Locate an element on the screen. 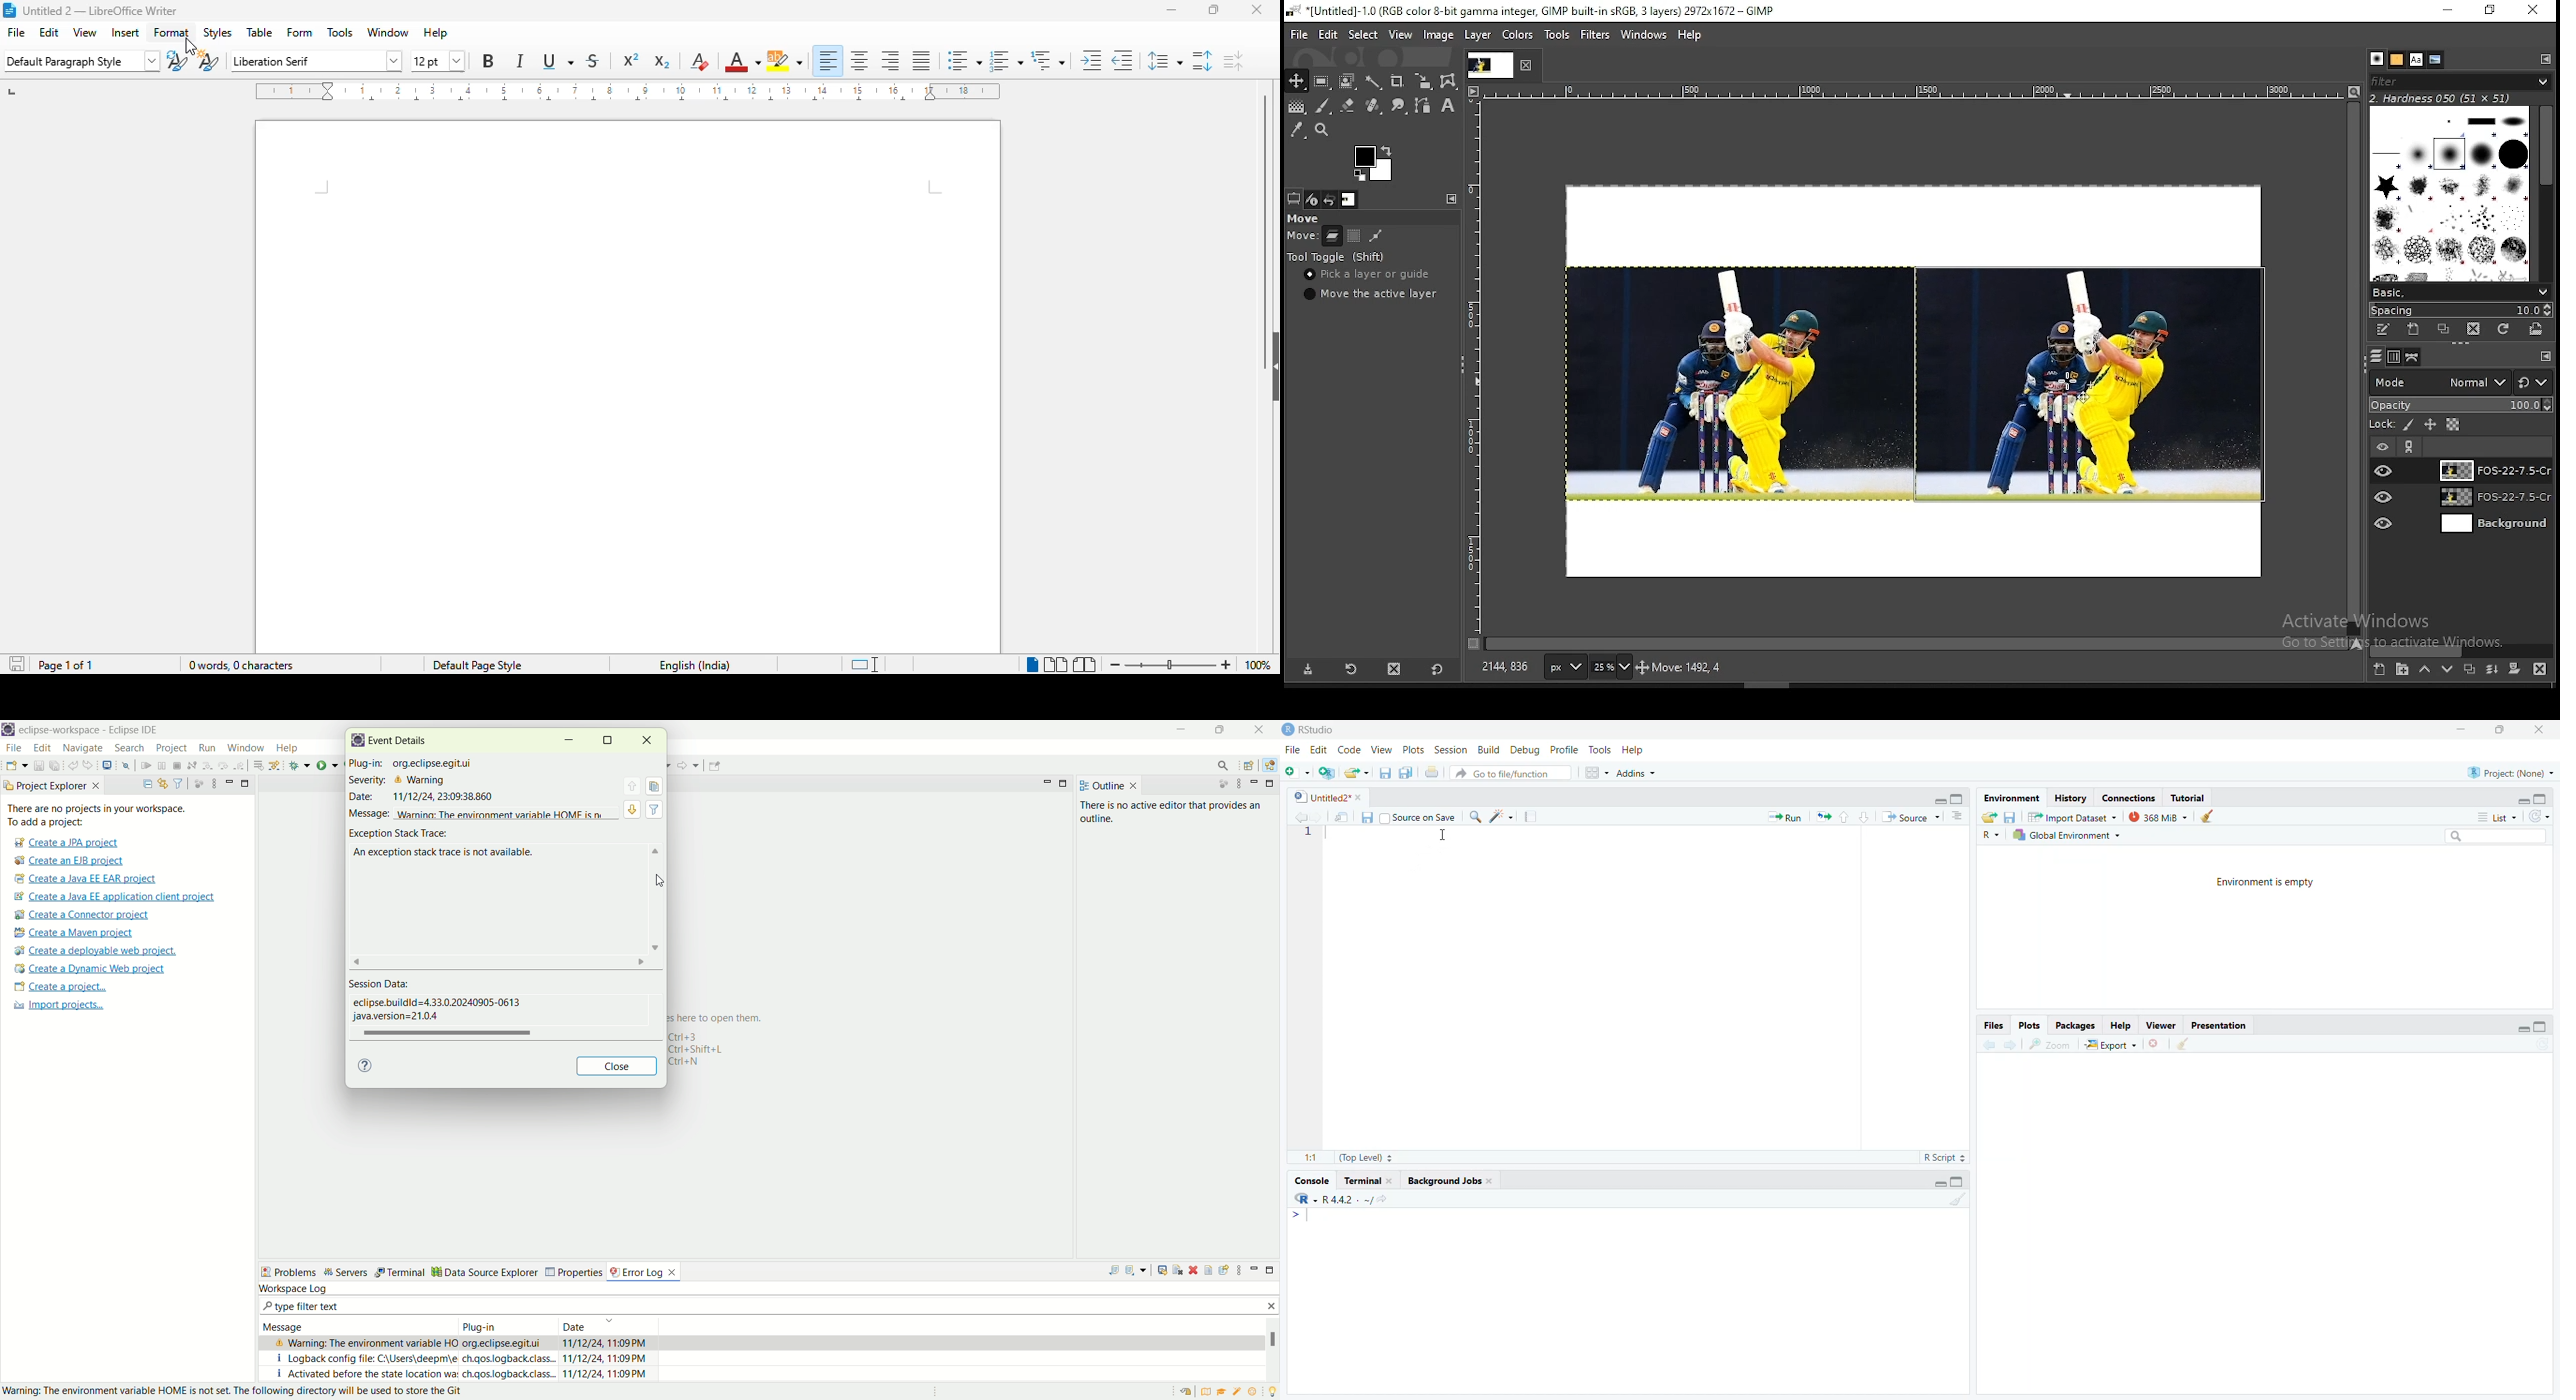 This screenshot has width=2576, height=1400. RStudio is located at coordinates (1312, 730).